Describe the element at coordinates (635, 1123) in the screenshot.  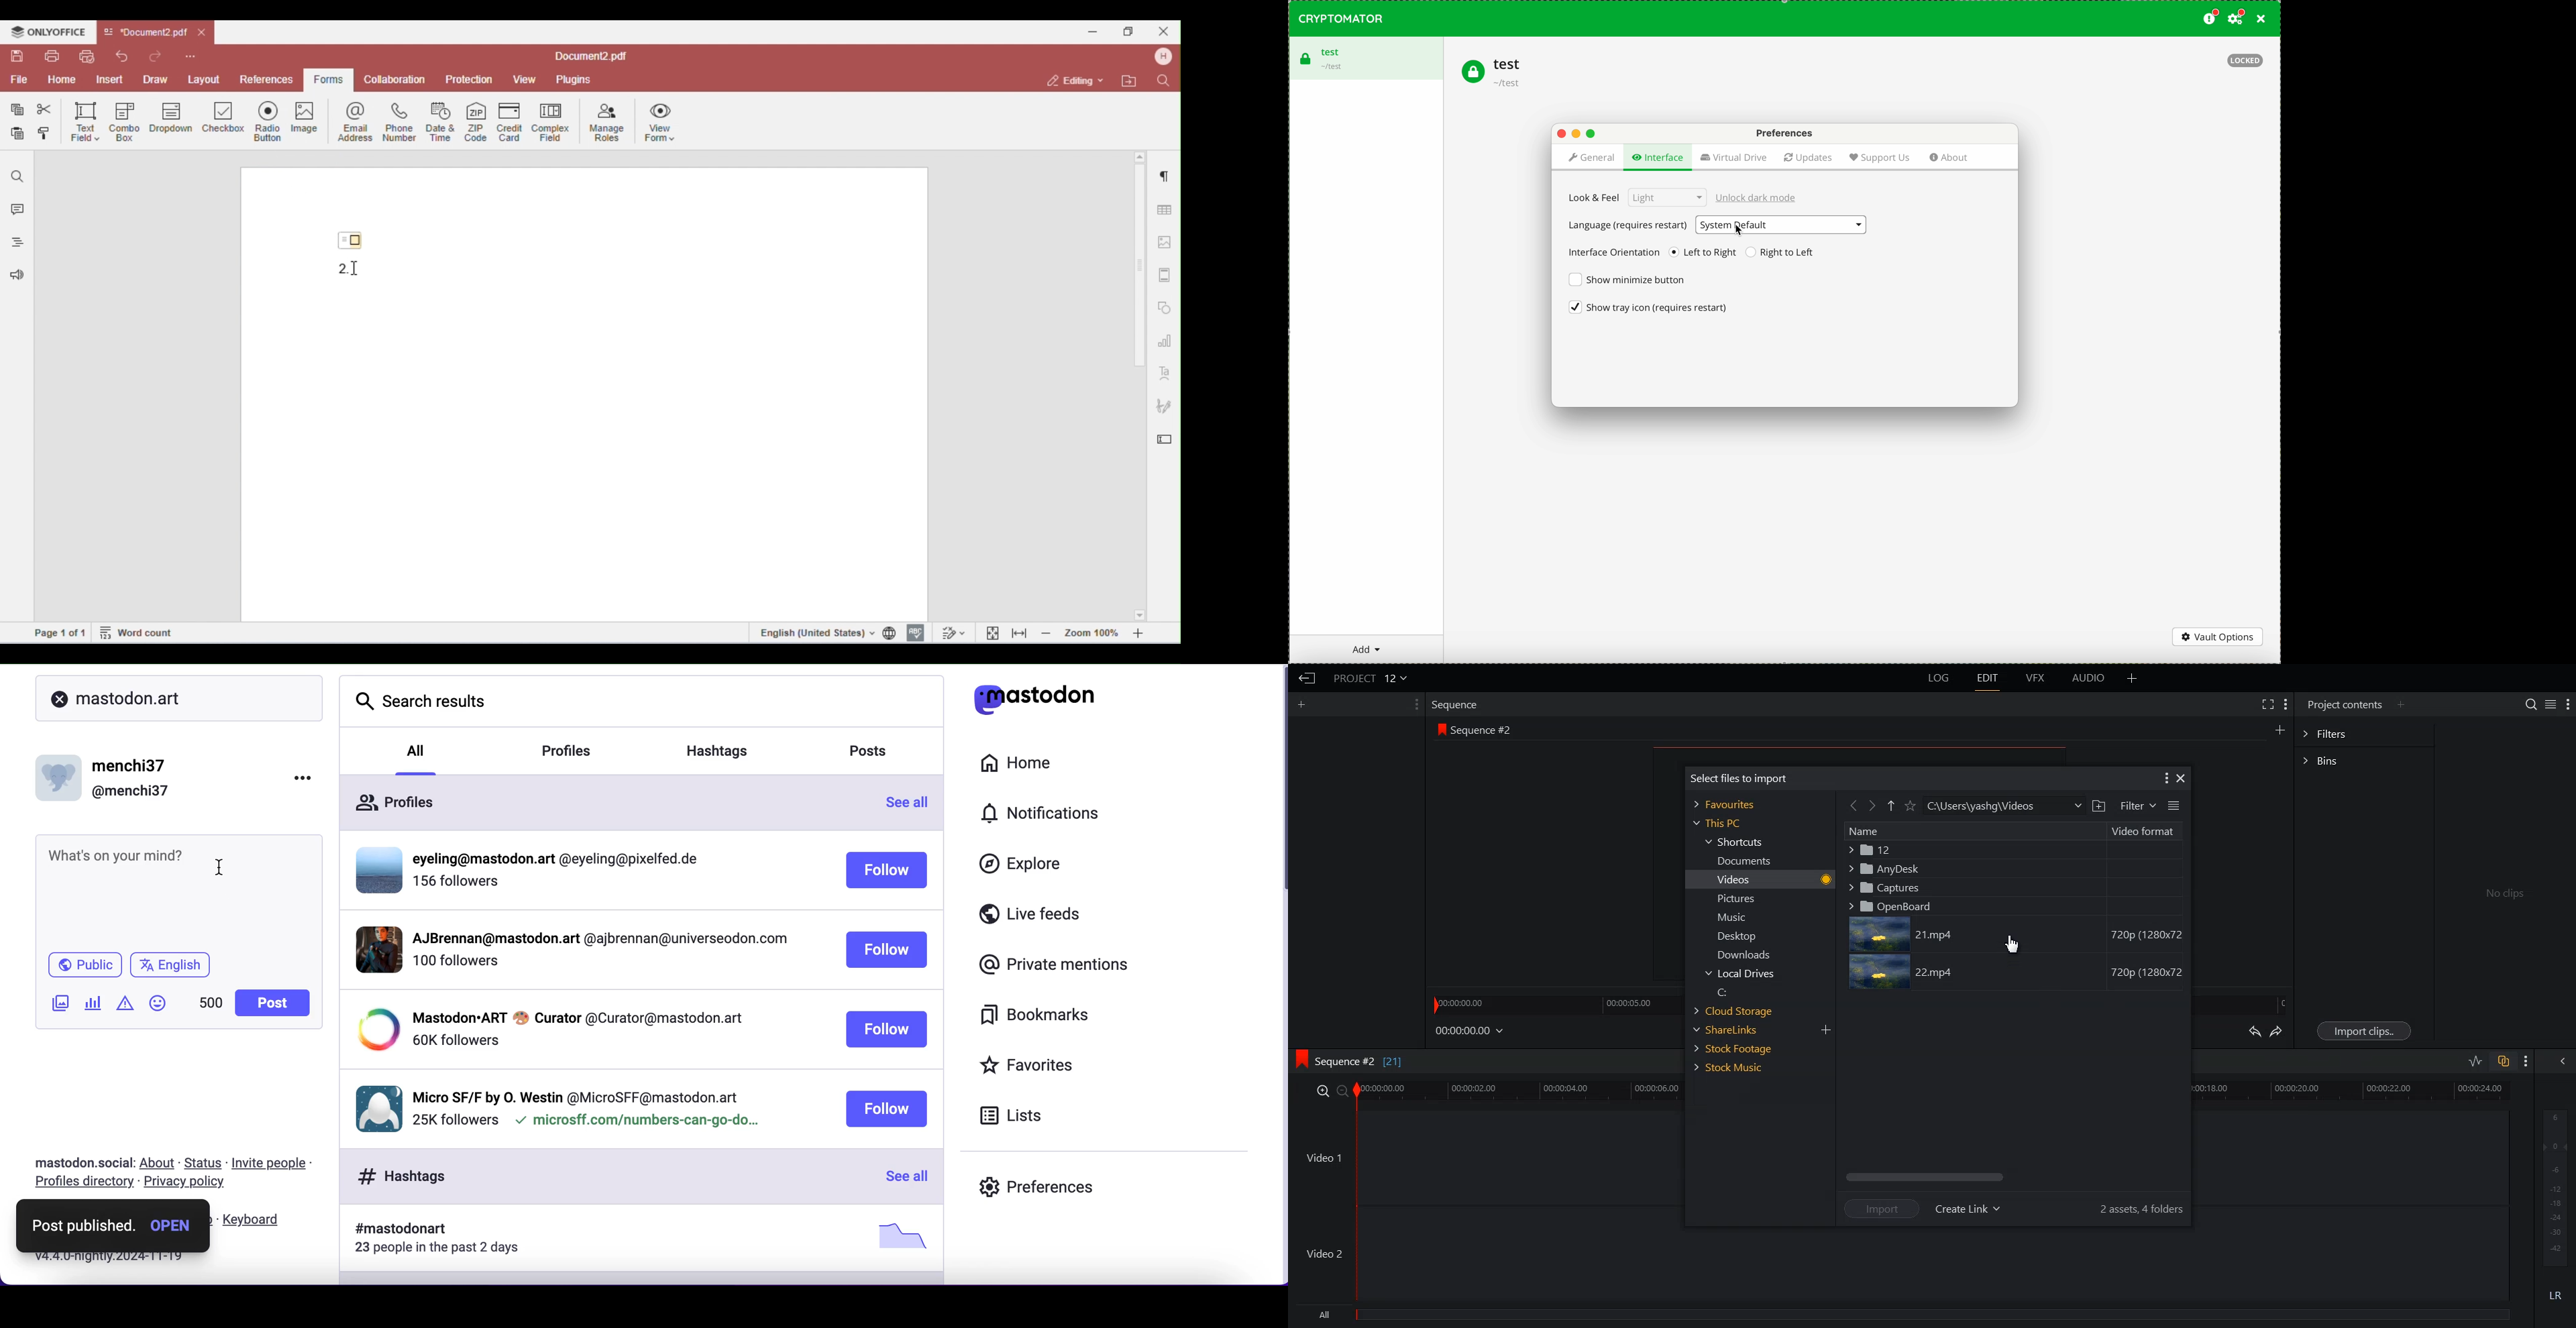
I see `microsff` at that location.